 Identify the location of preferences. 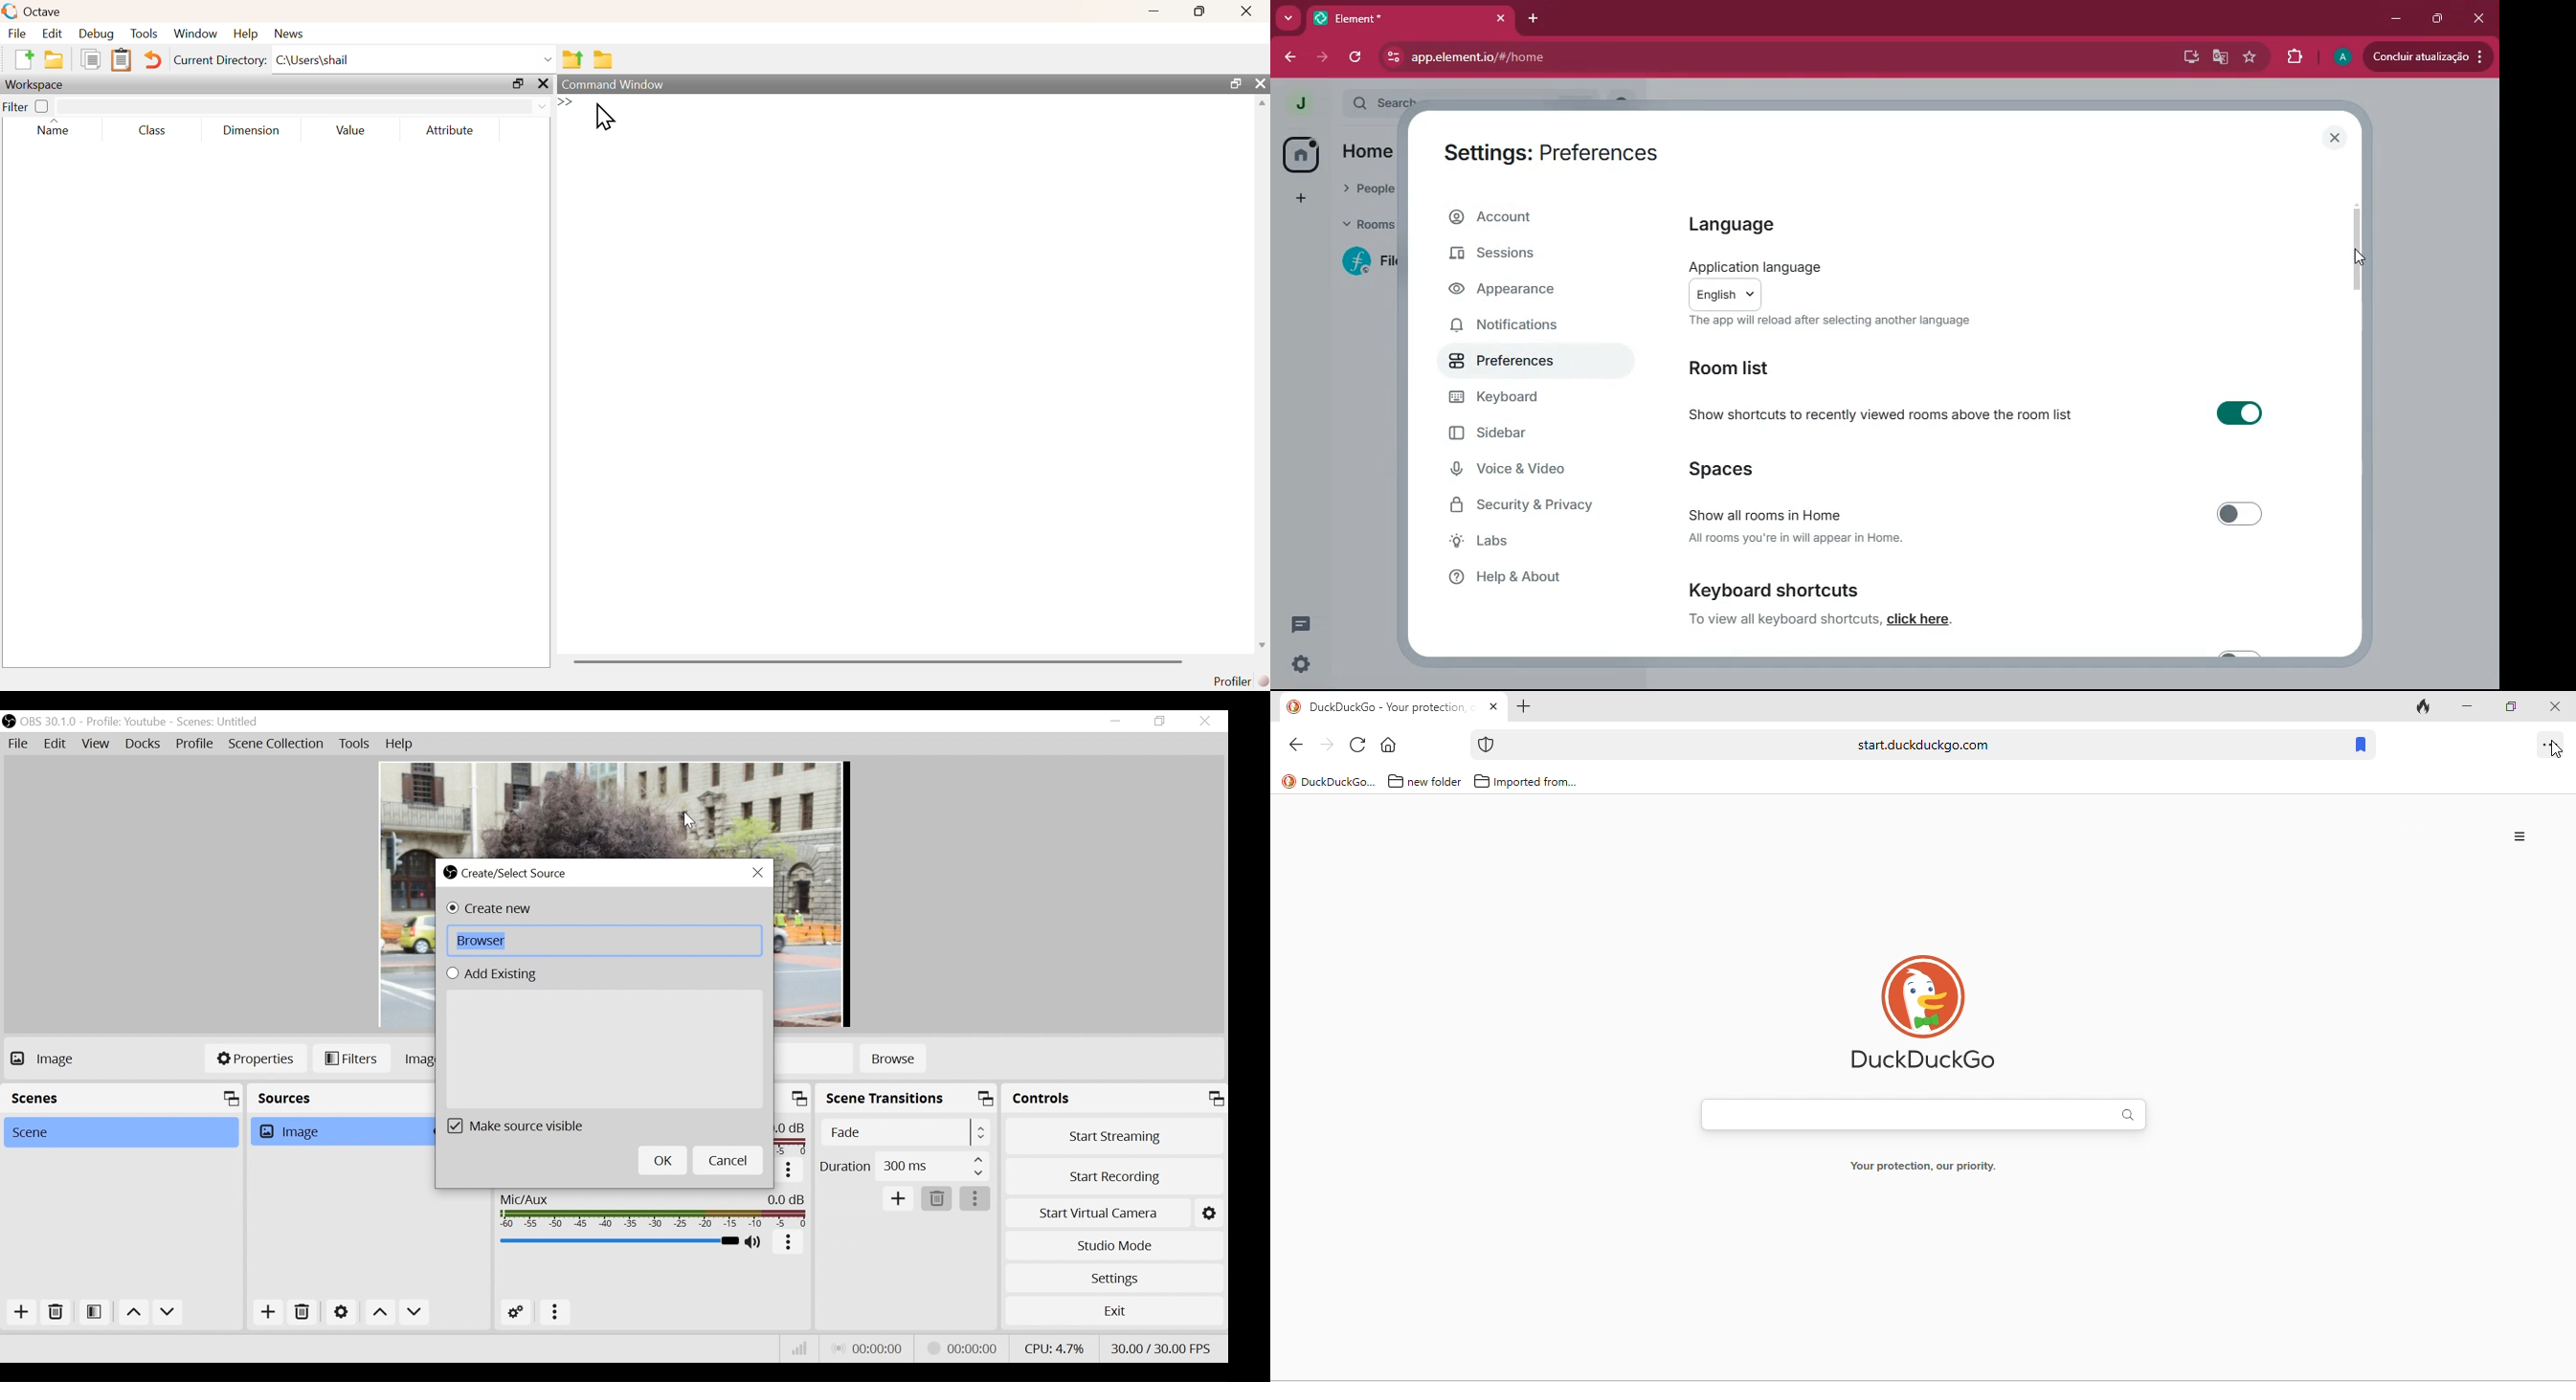
(1516, 368).